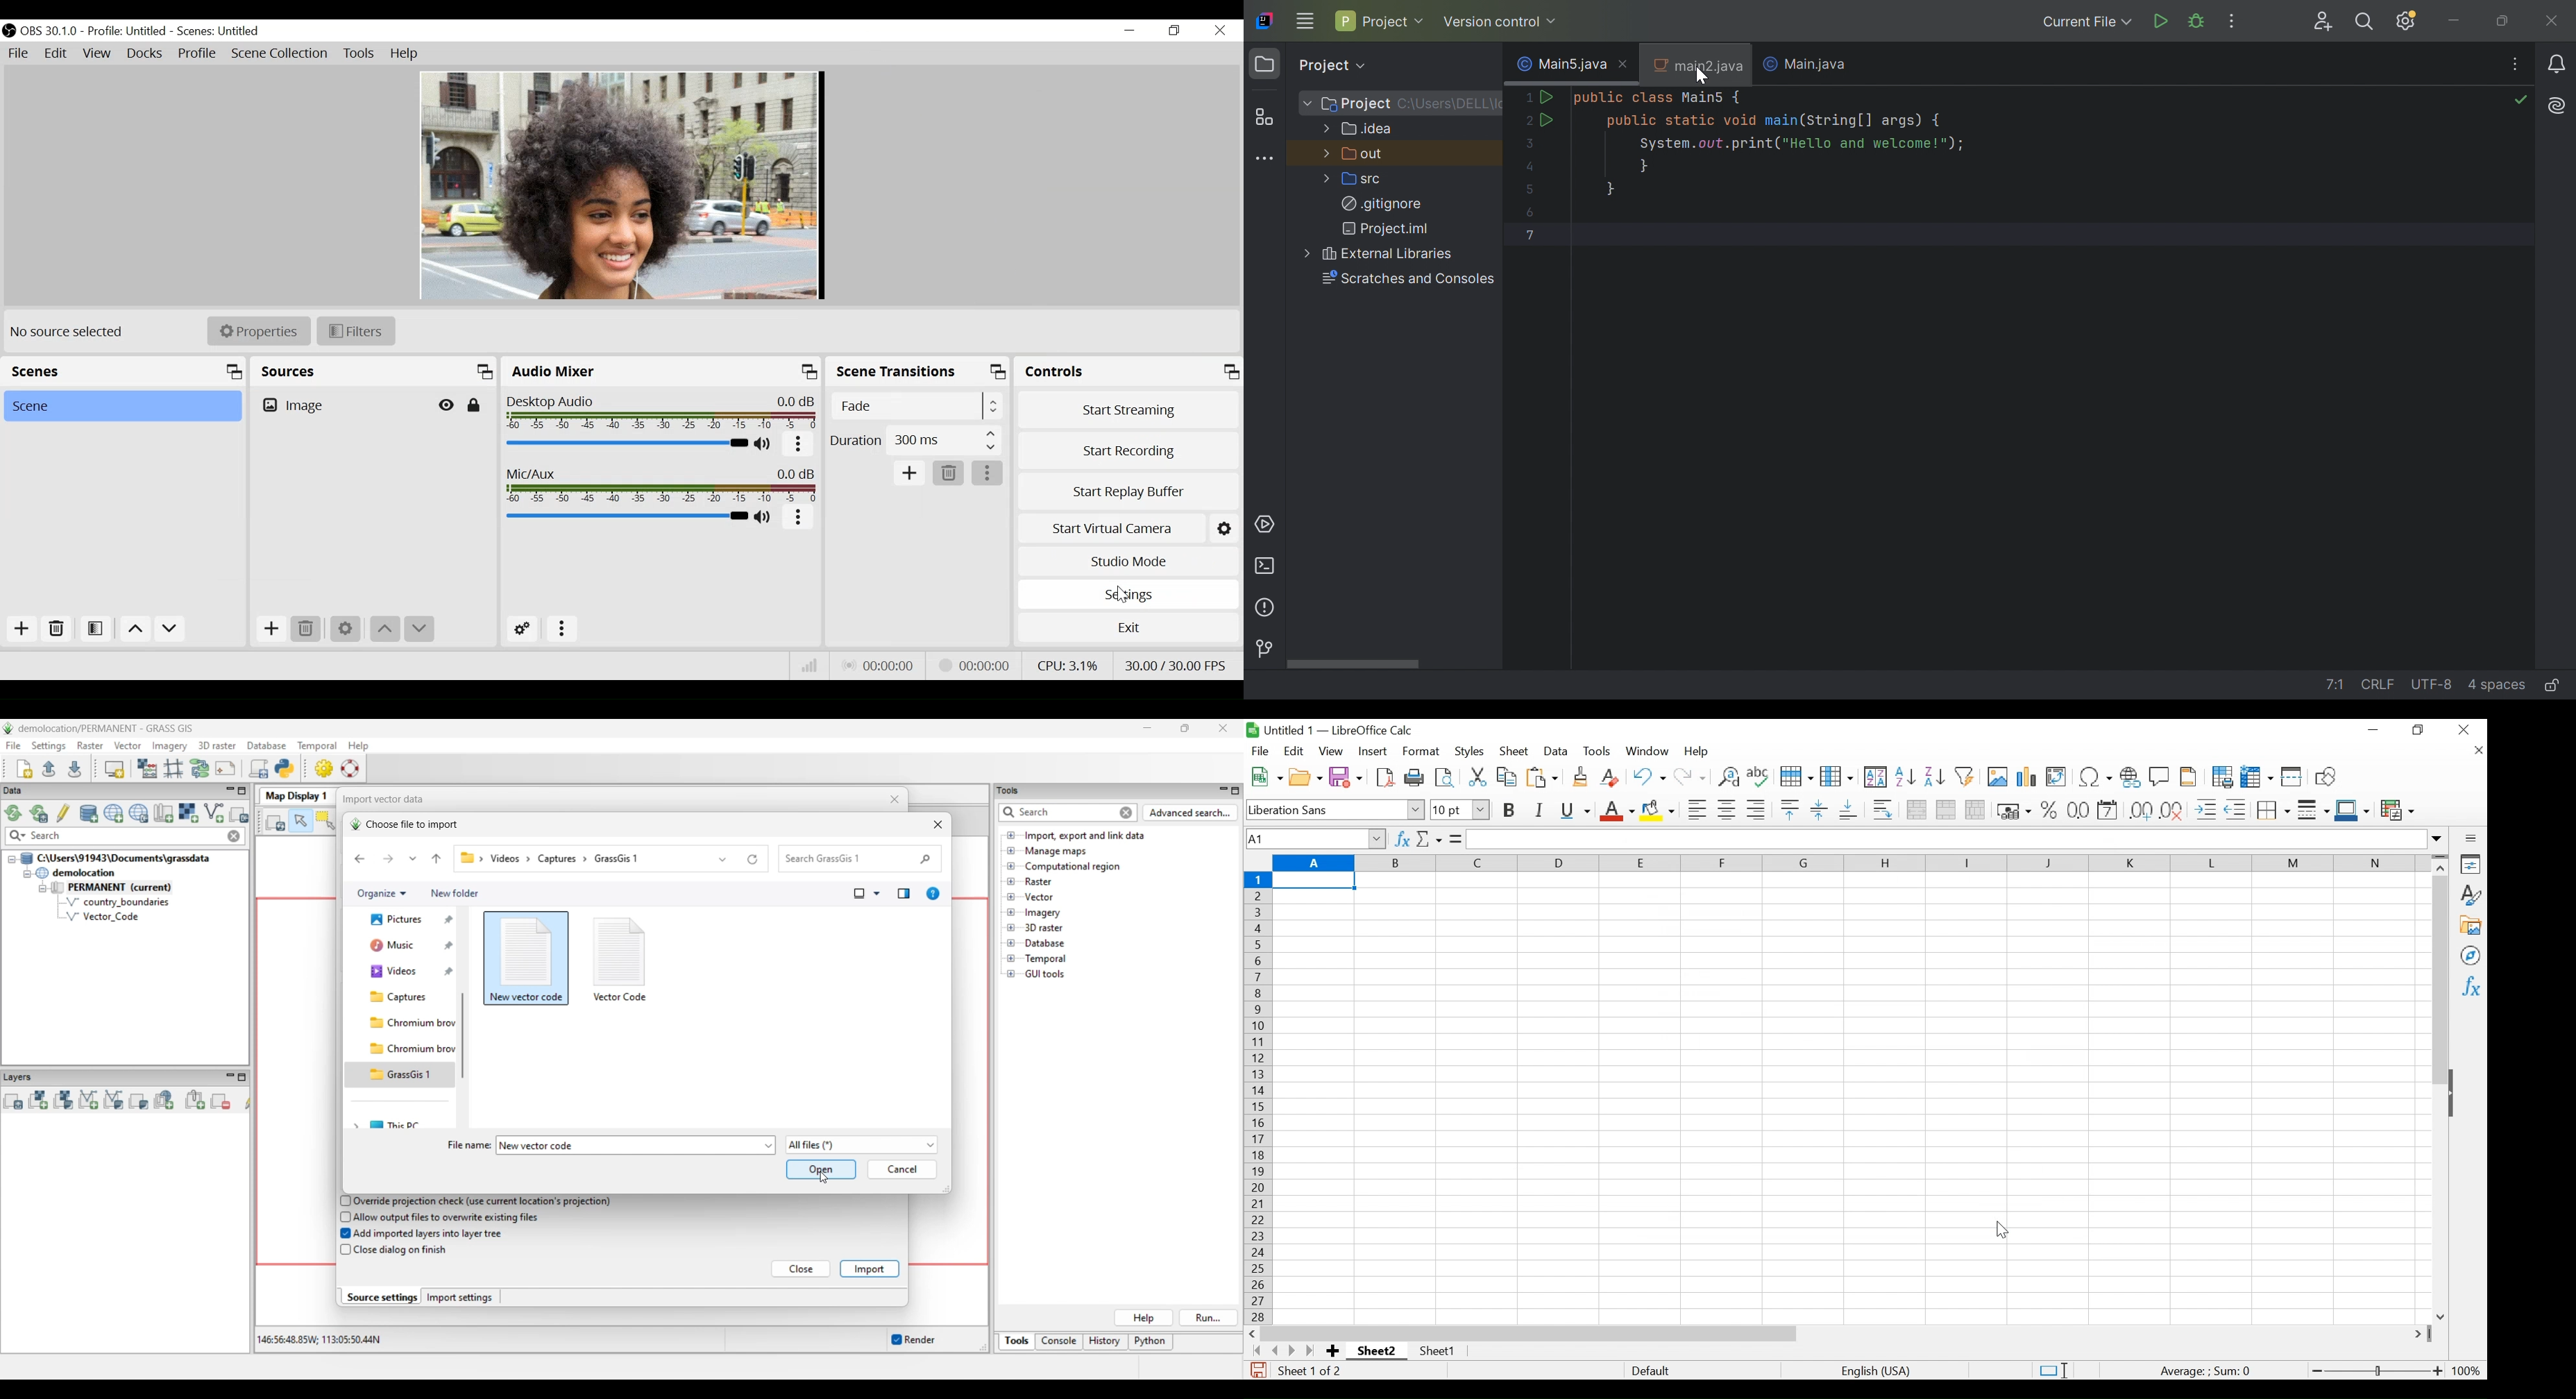 The width and height of the screenshot is (2576, 1400). Describe the element at coordinates (1313, 1350) in the screenshot. I see `Scroll to the last page` at that location.